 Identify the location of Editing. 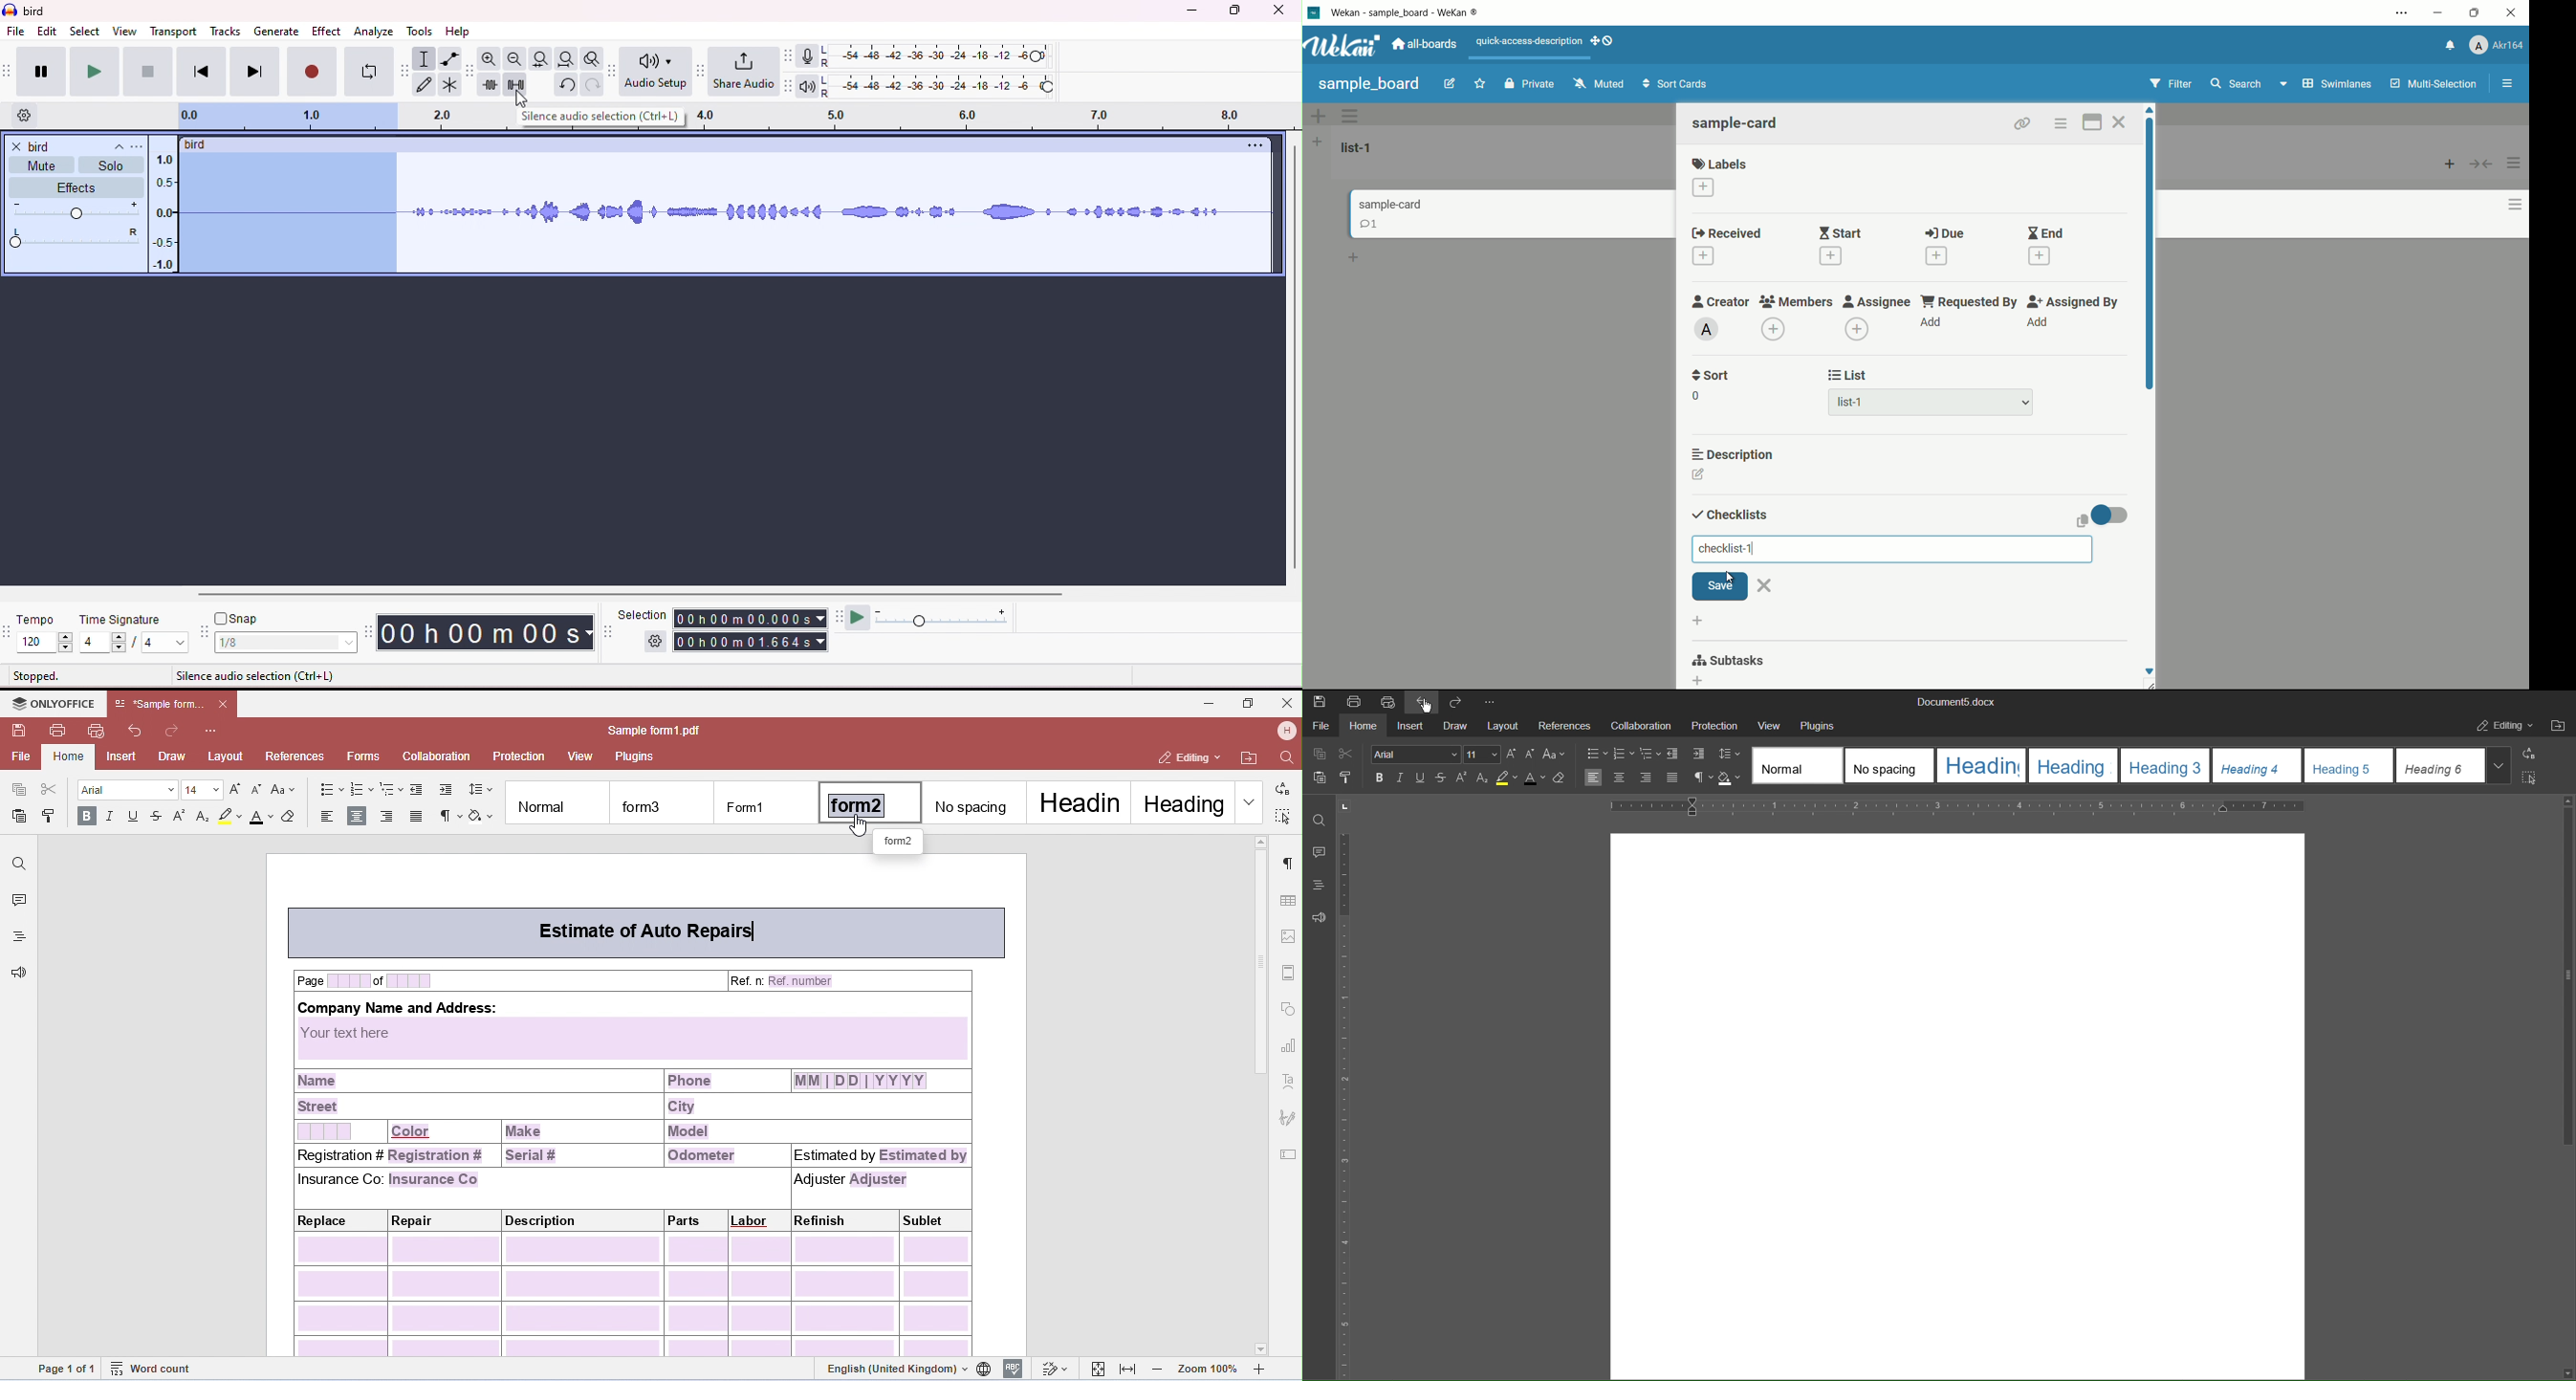
(2504, 727).